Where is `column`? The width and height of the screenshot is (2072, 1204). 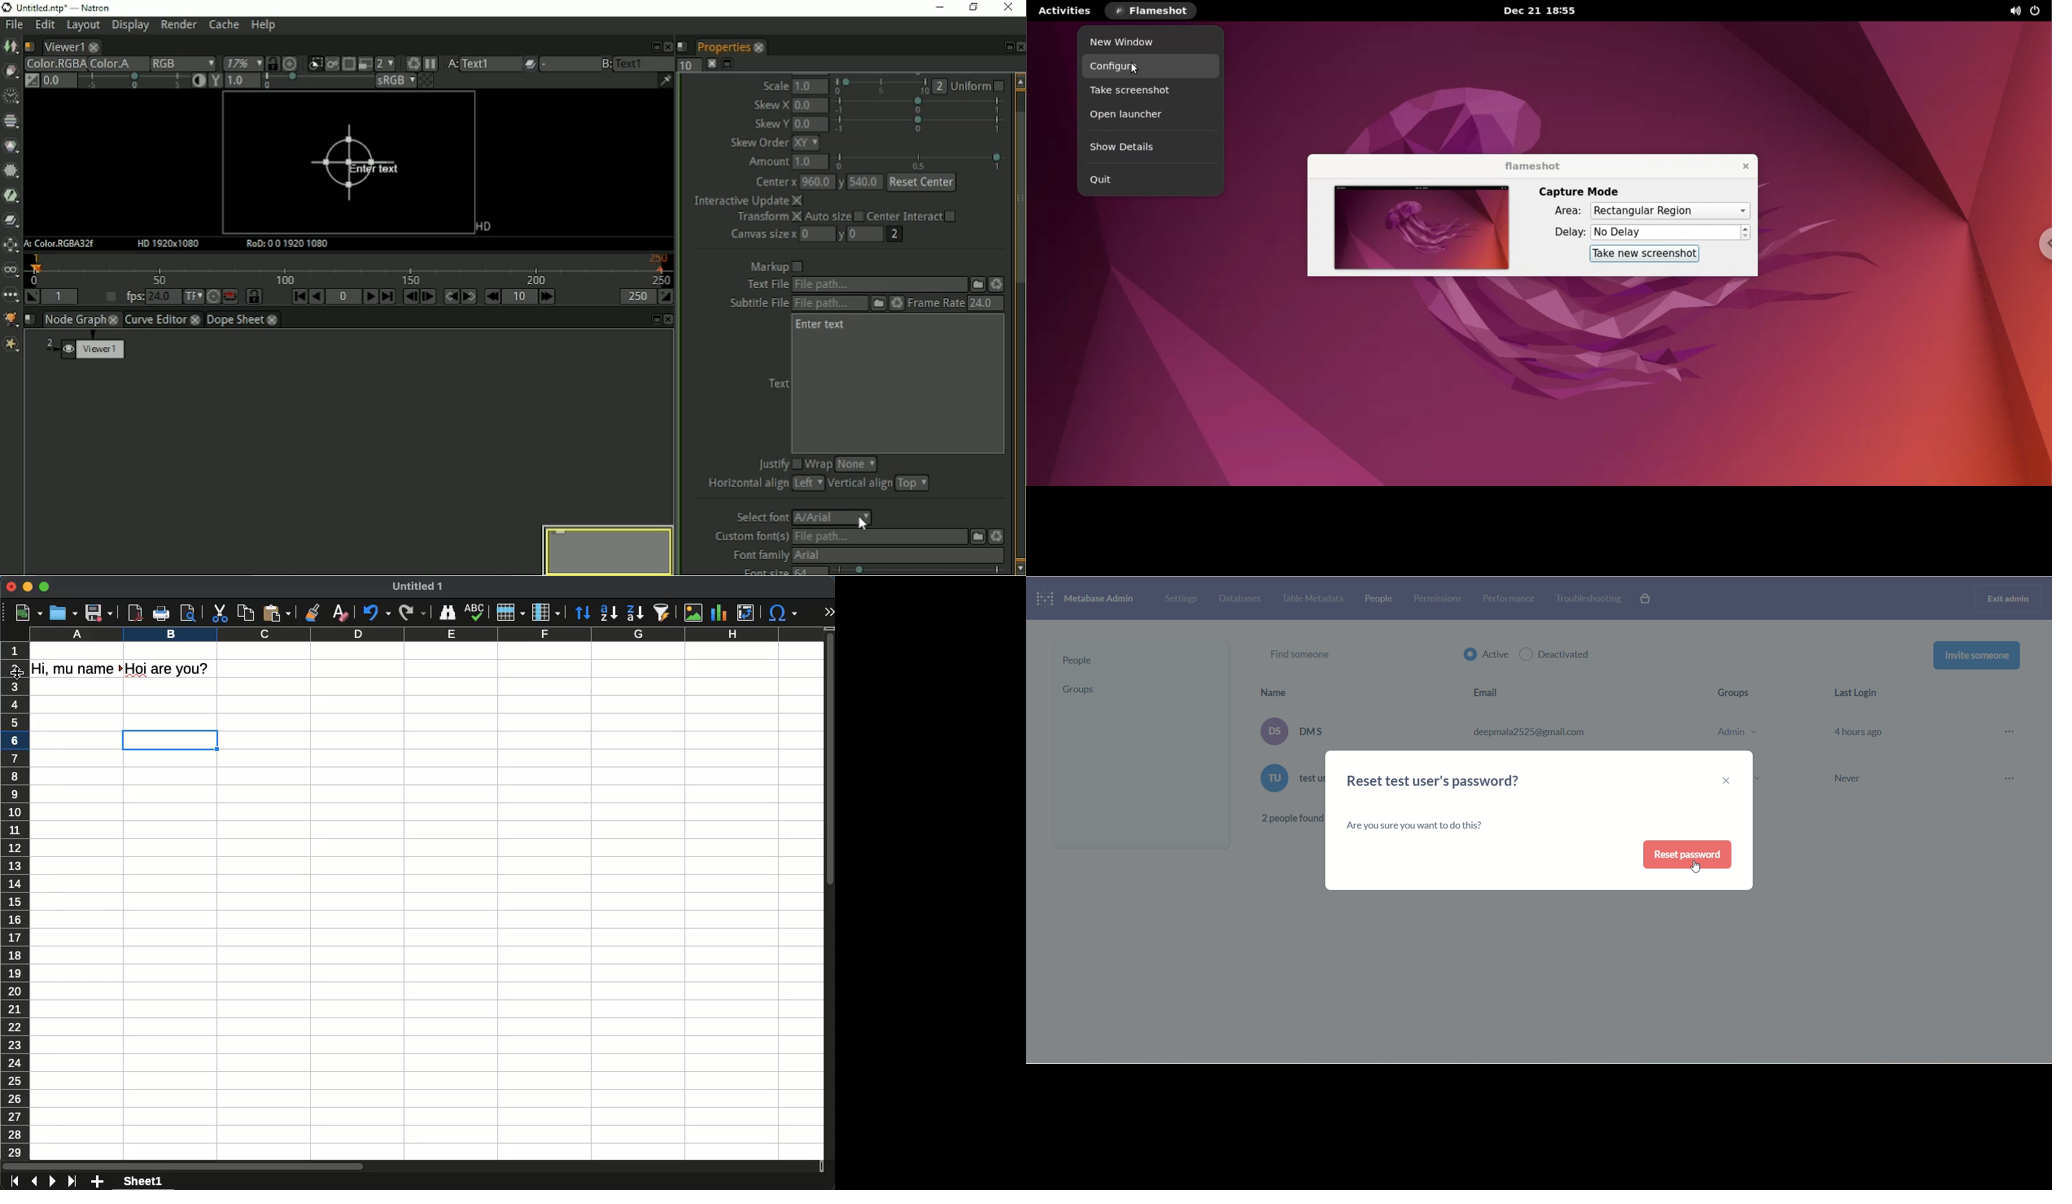
column is located at coordinates (426, 634).